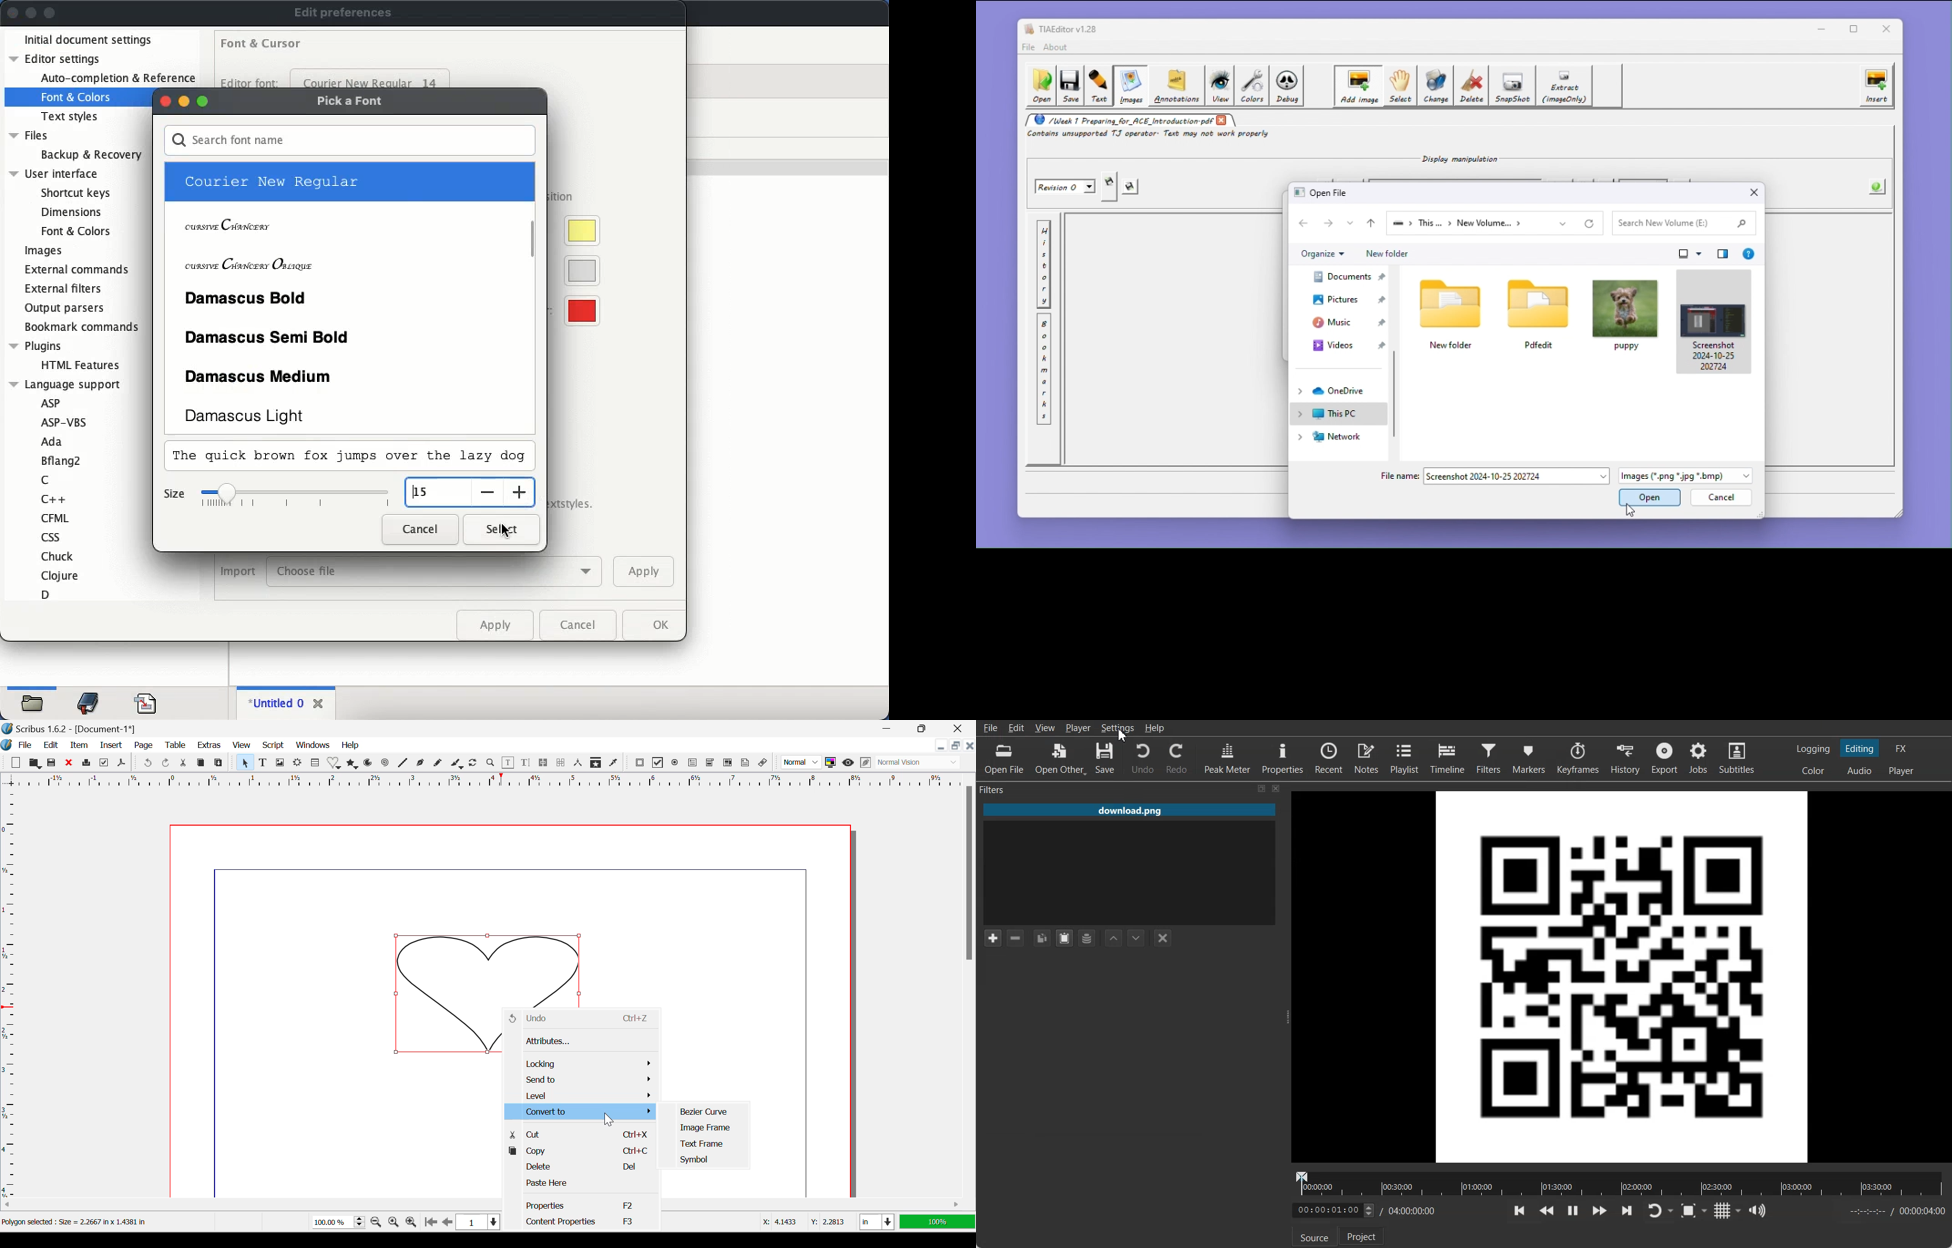  What do you see at coordinates (6, 745) in the screenshot?
I see `Scribus Logo` at bounding box center [6, 745].